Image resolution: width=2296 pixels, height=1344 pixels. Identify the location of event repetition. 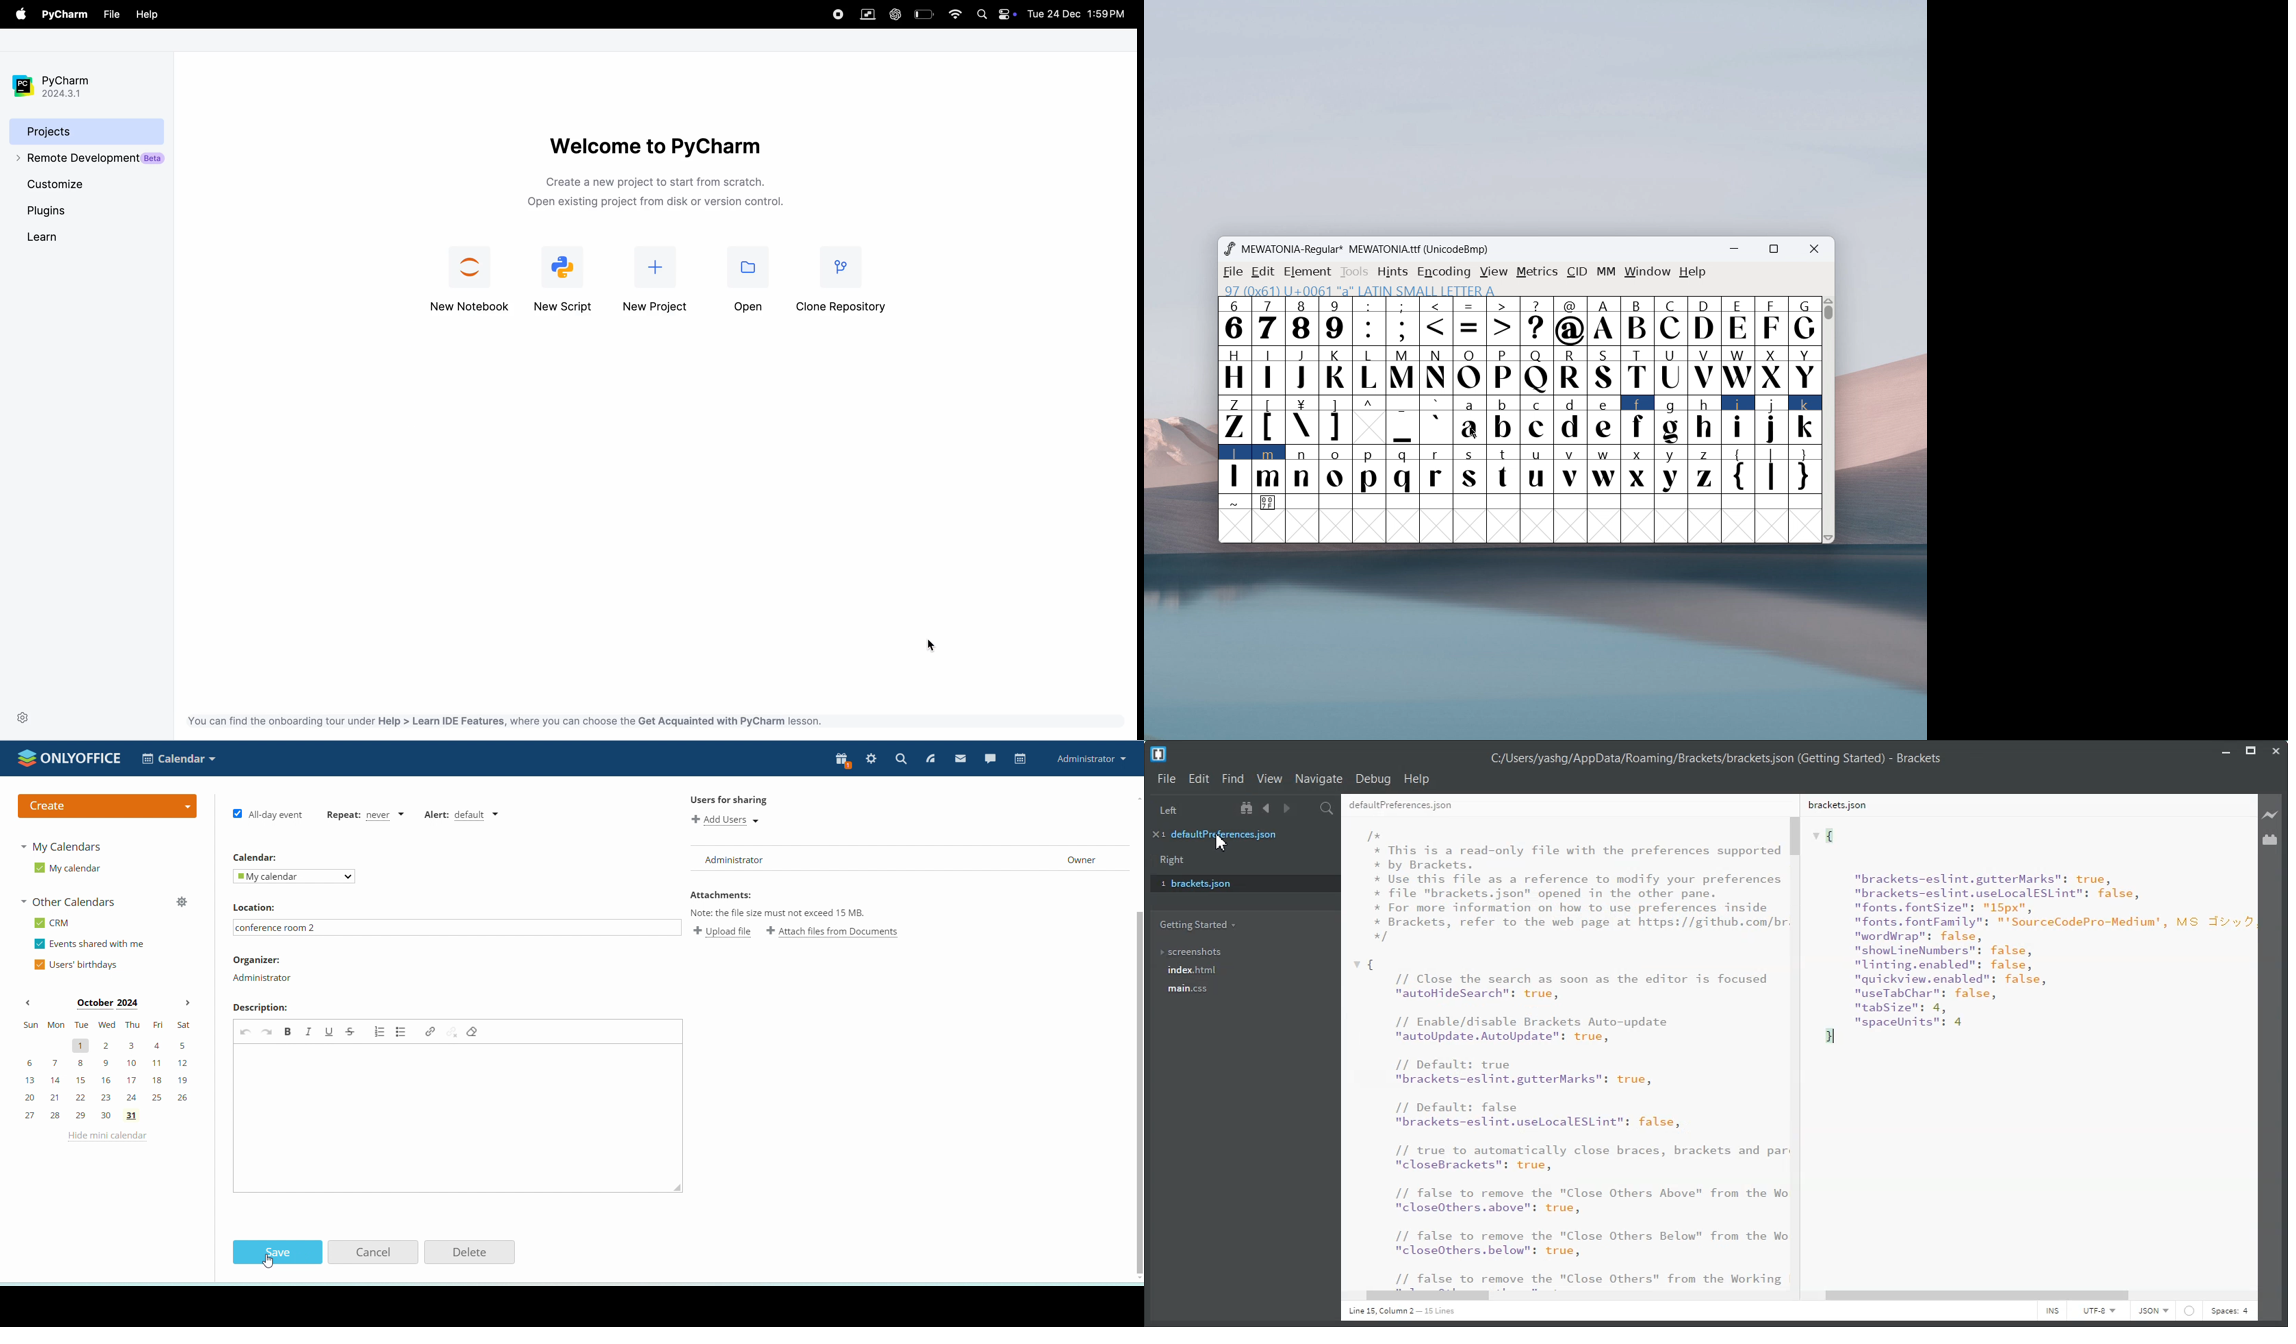
(364, 816).